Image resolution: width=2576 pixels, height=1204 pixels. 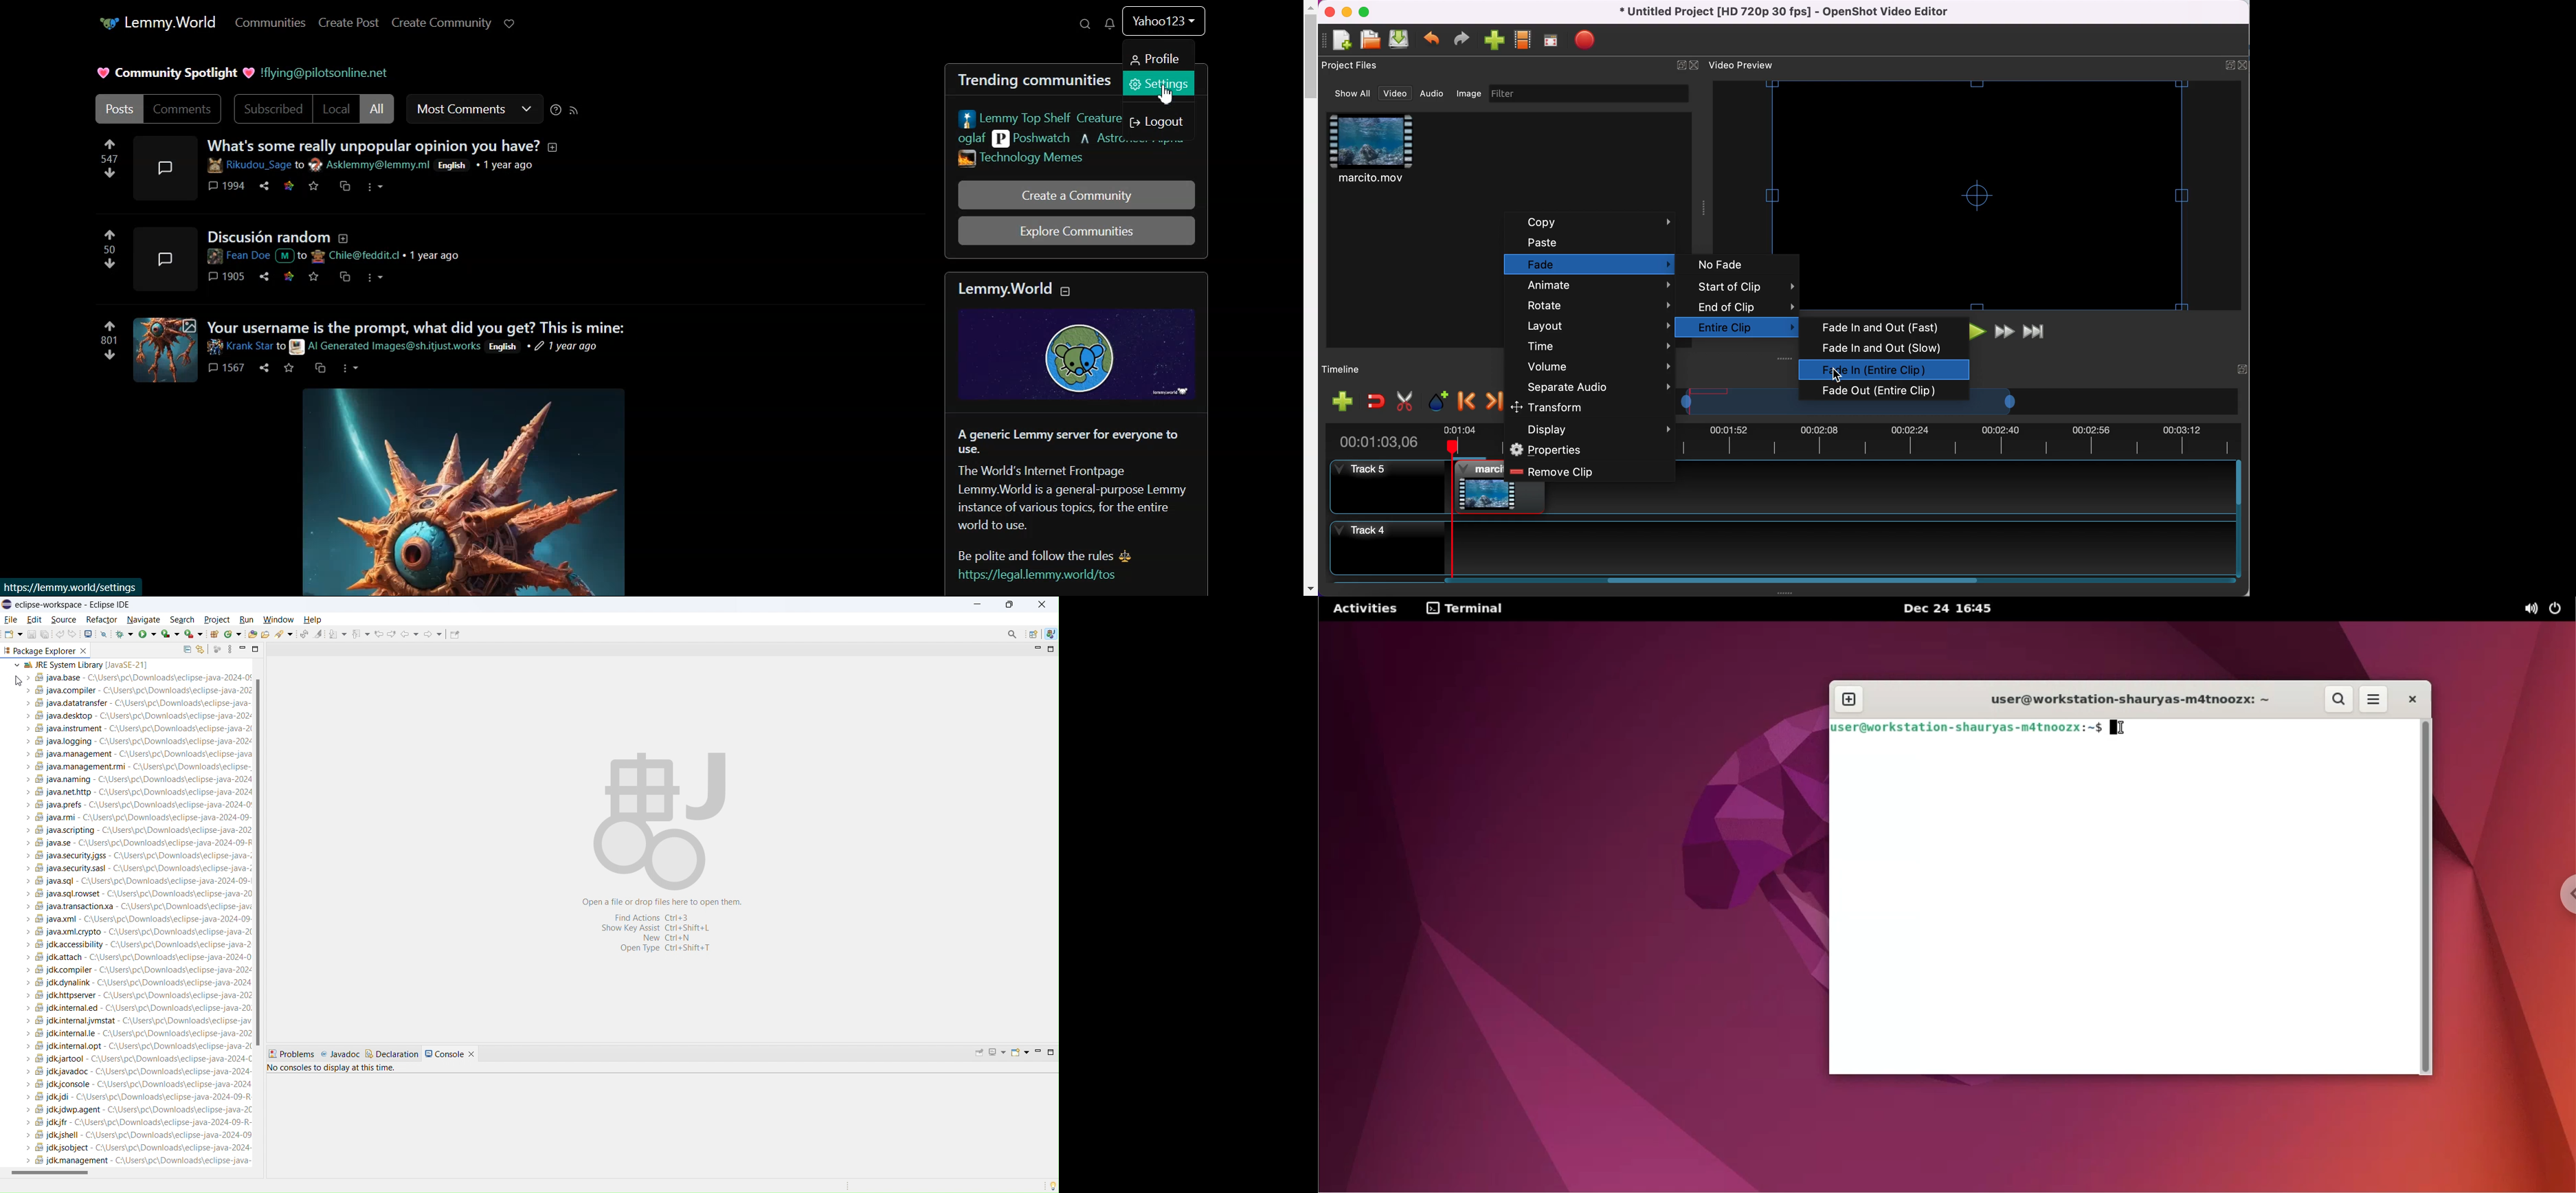 What do you see at coordinates (669, 927) in the screenshot?
I see `Open a file or drop files here to open them.
Find Actions Ctrl+3
Show Key Assist Ctrl+Shift+L
New Ctri+N
Open Type Ctrl ShiftsT` at bounding box center [669, 927].